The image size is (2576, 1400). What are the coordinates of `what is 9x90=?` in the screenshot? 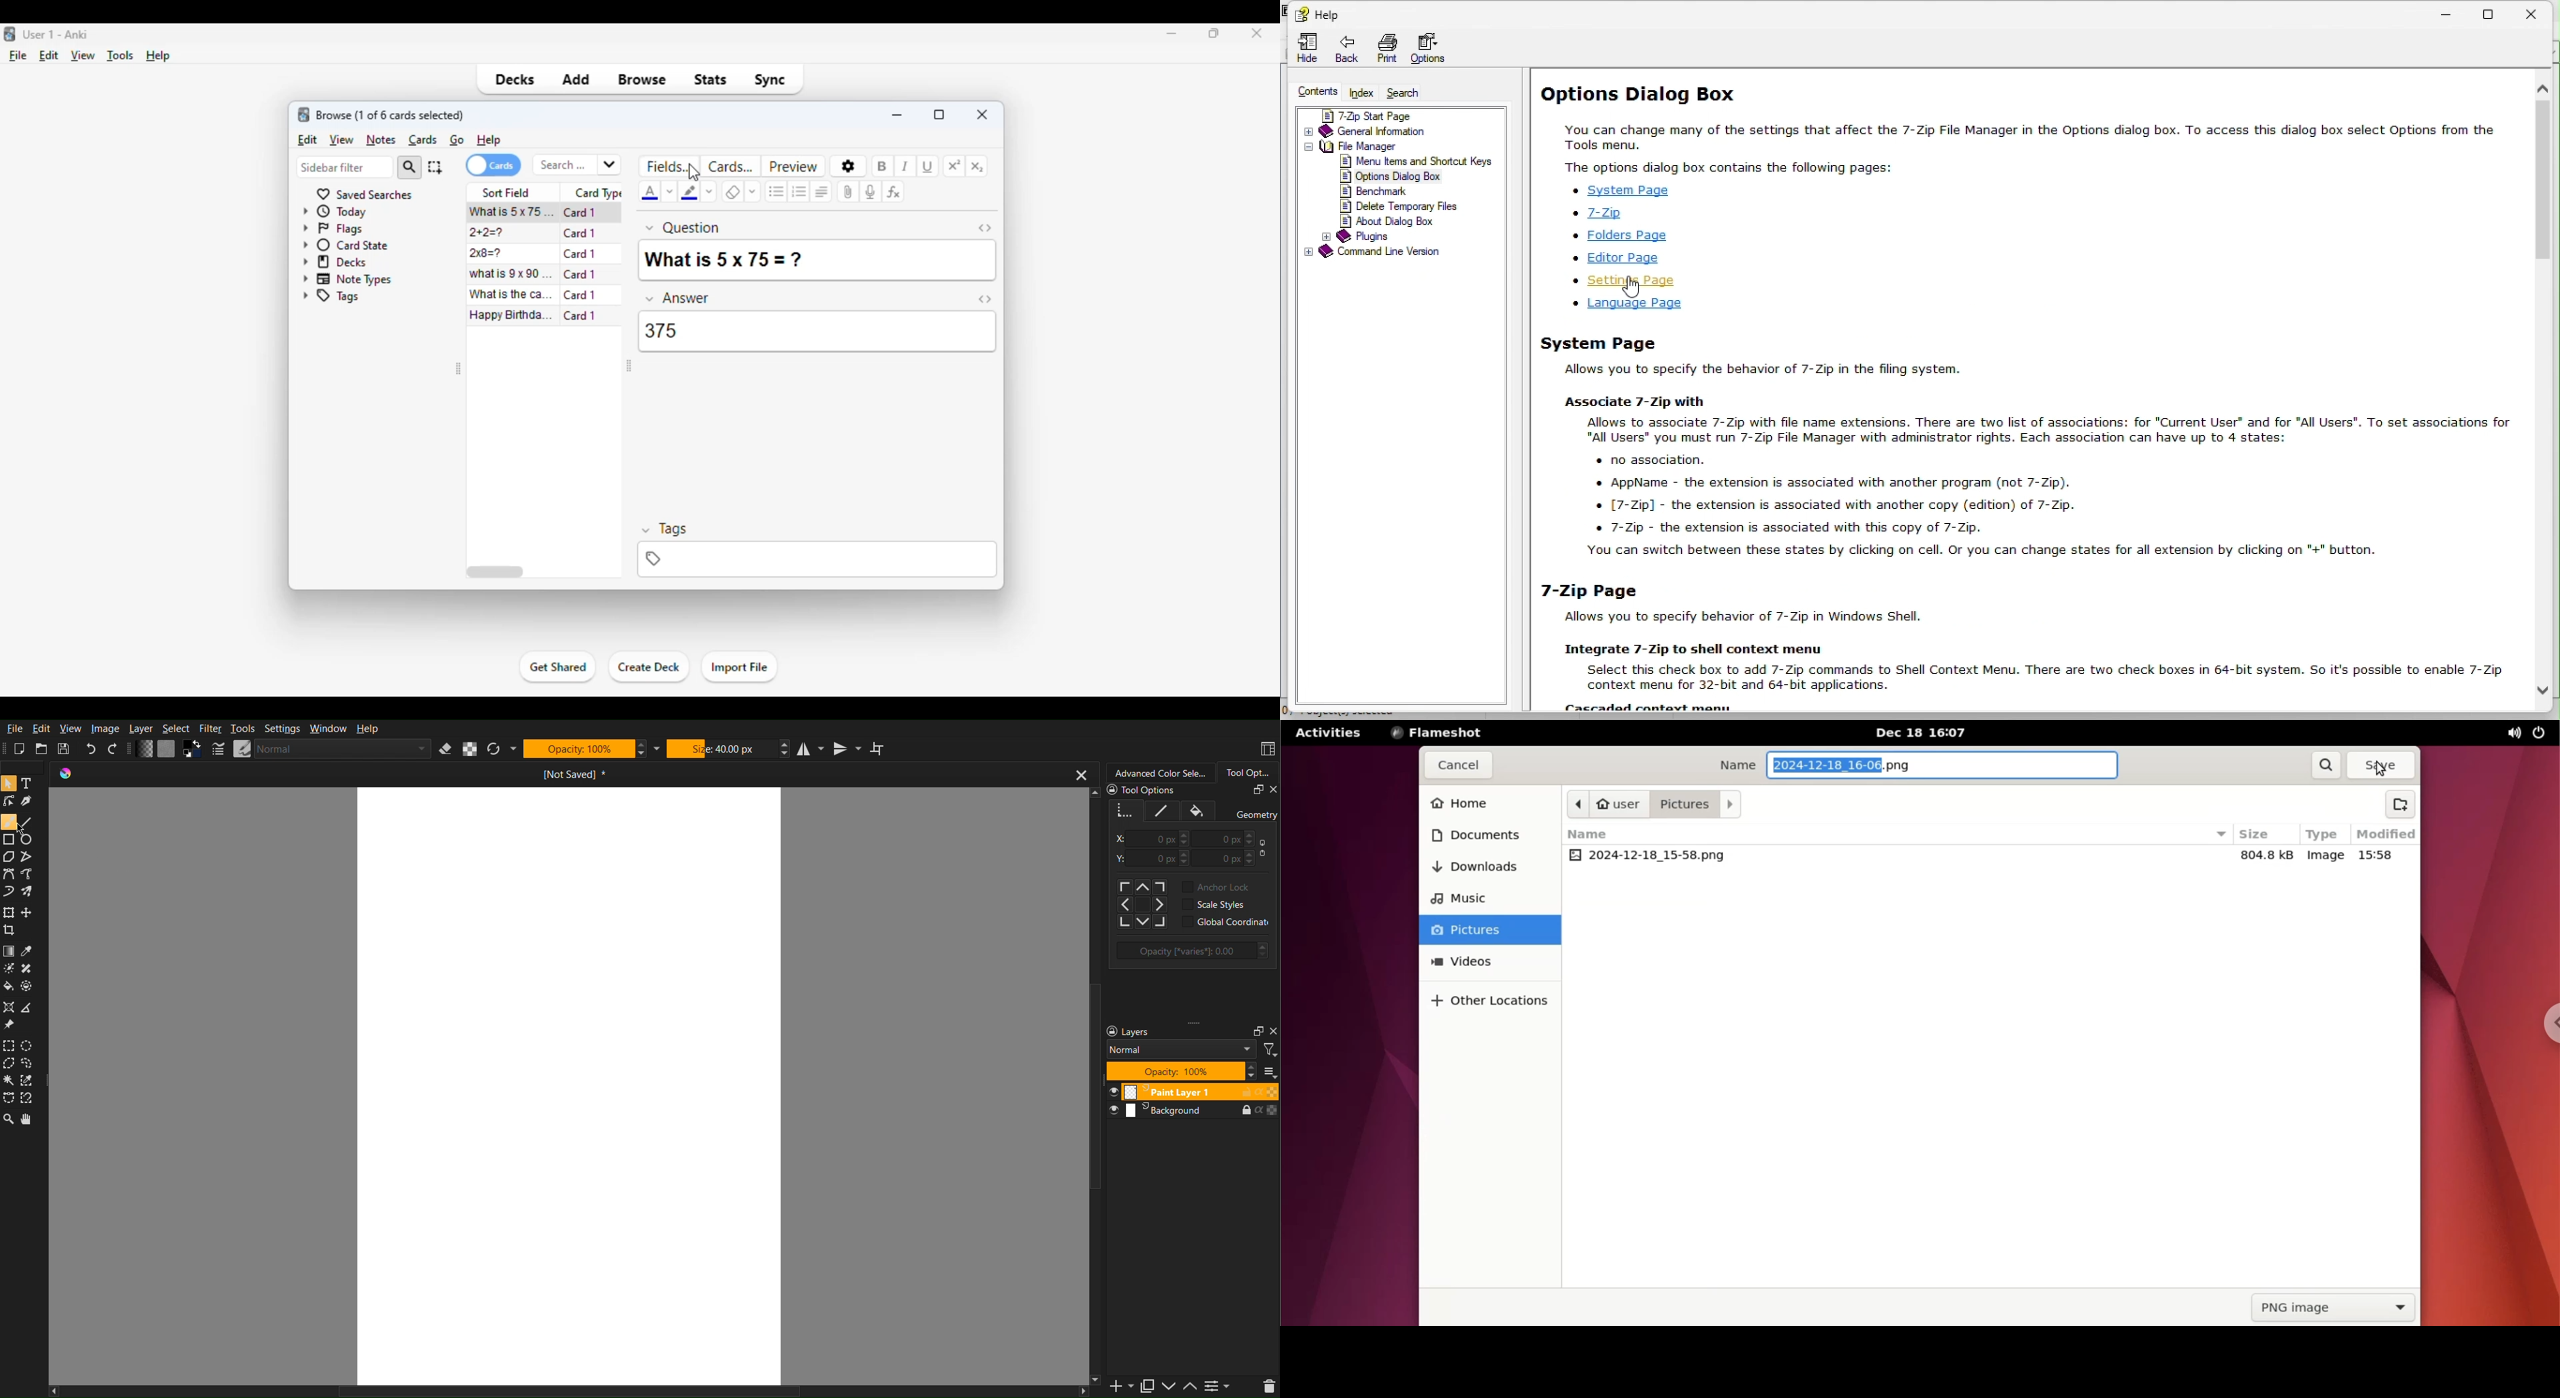 It's located at (511, 273).